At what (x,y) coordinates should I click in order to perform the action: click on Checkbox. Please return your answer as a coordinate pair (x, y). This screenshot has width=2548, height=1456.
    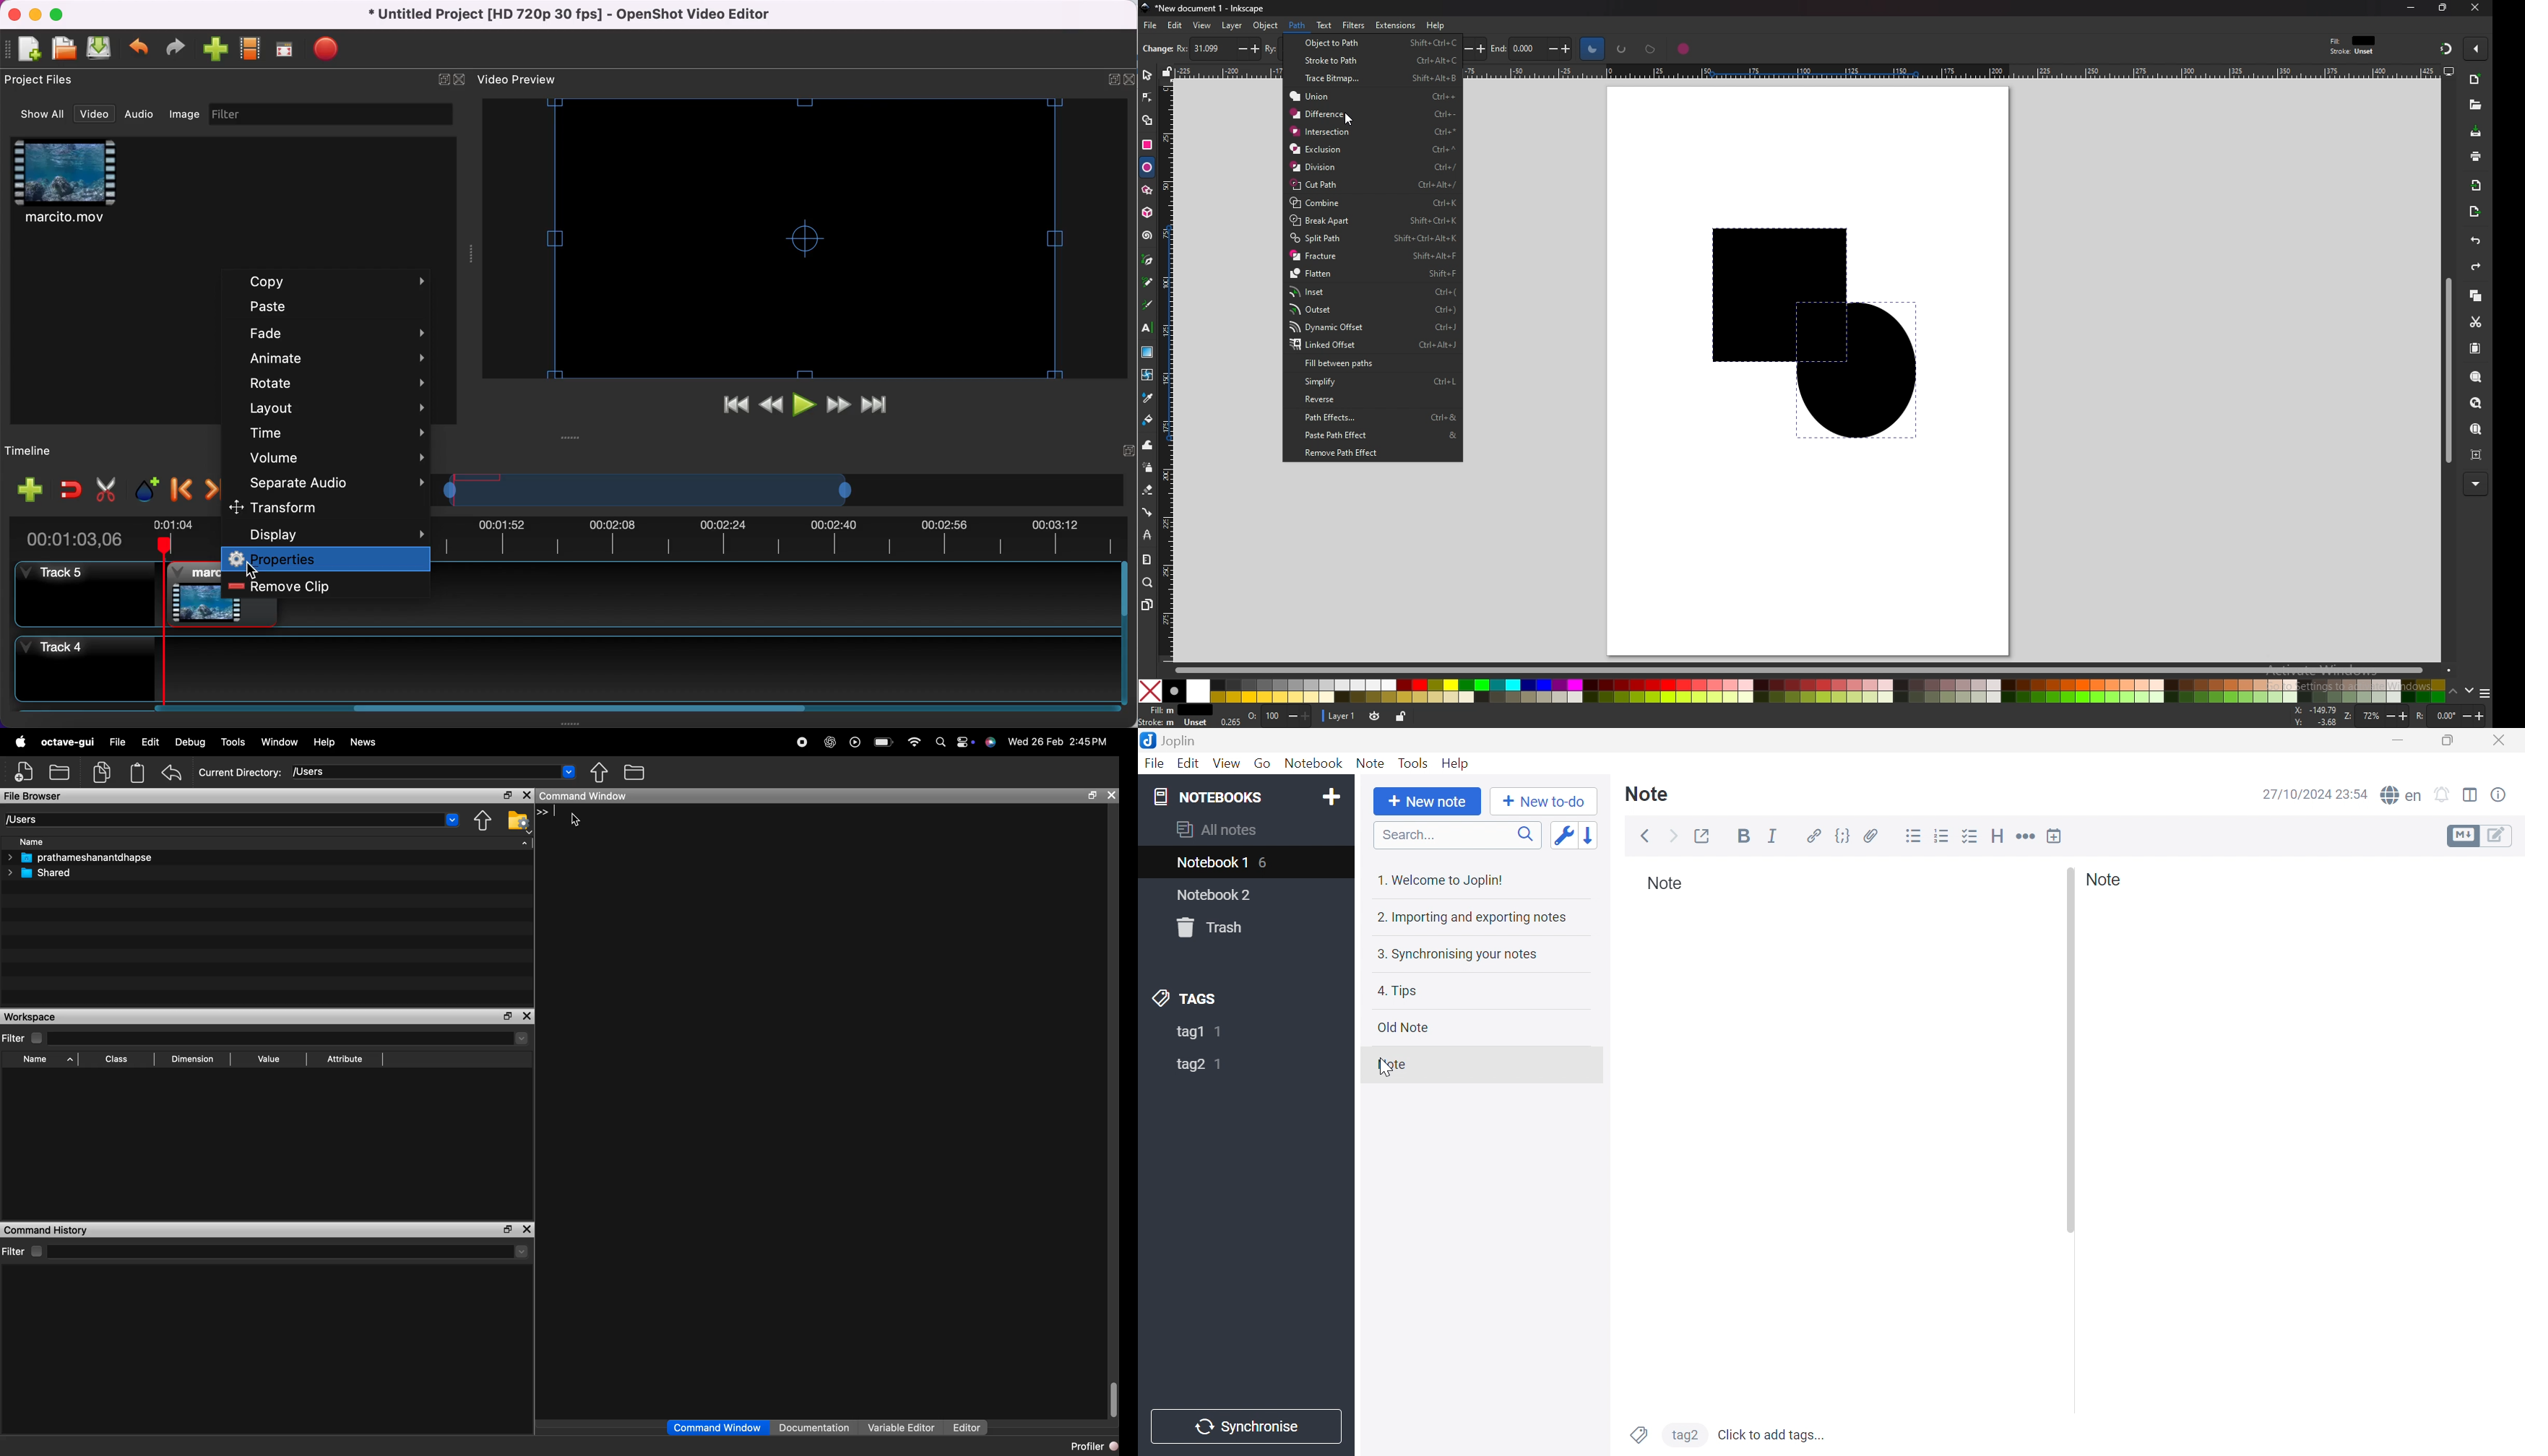
    Looking at the image, I should click on (1972, 836).